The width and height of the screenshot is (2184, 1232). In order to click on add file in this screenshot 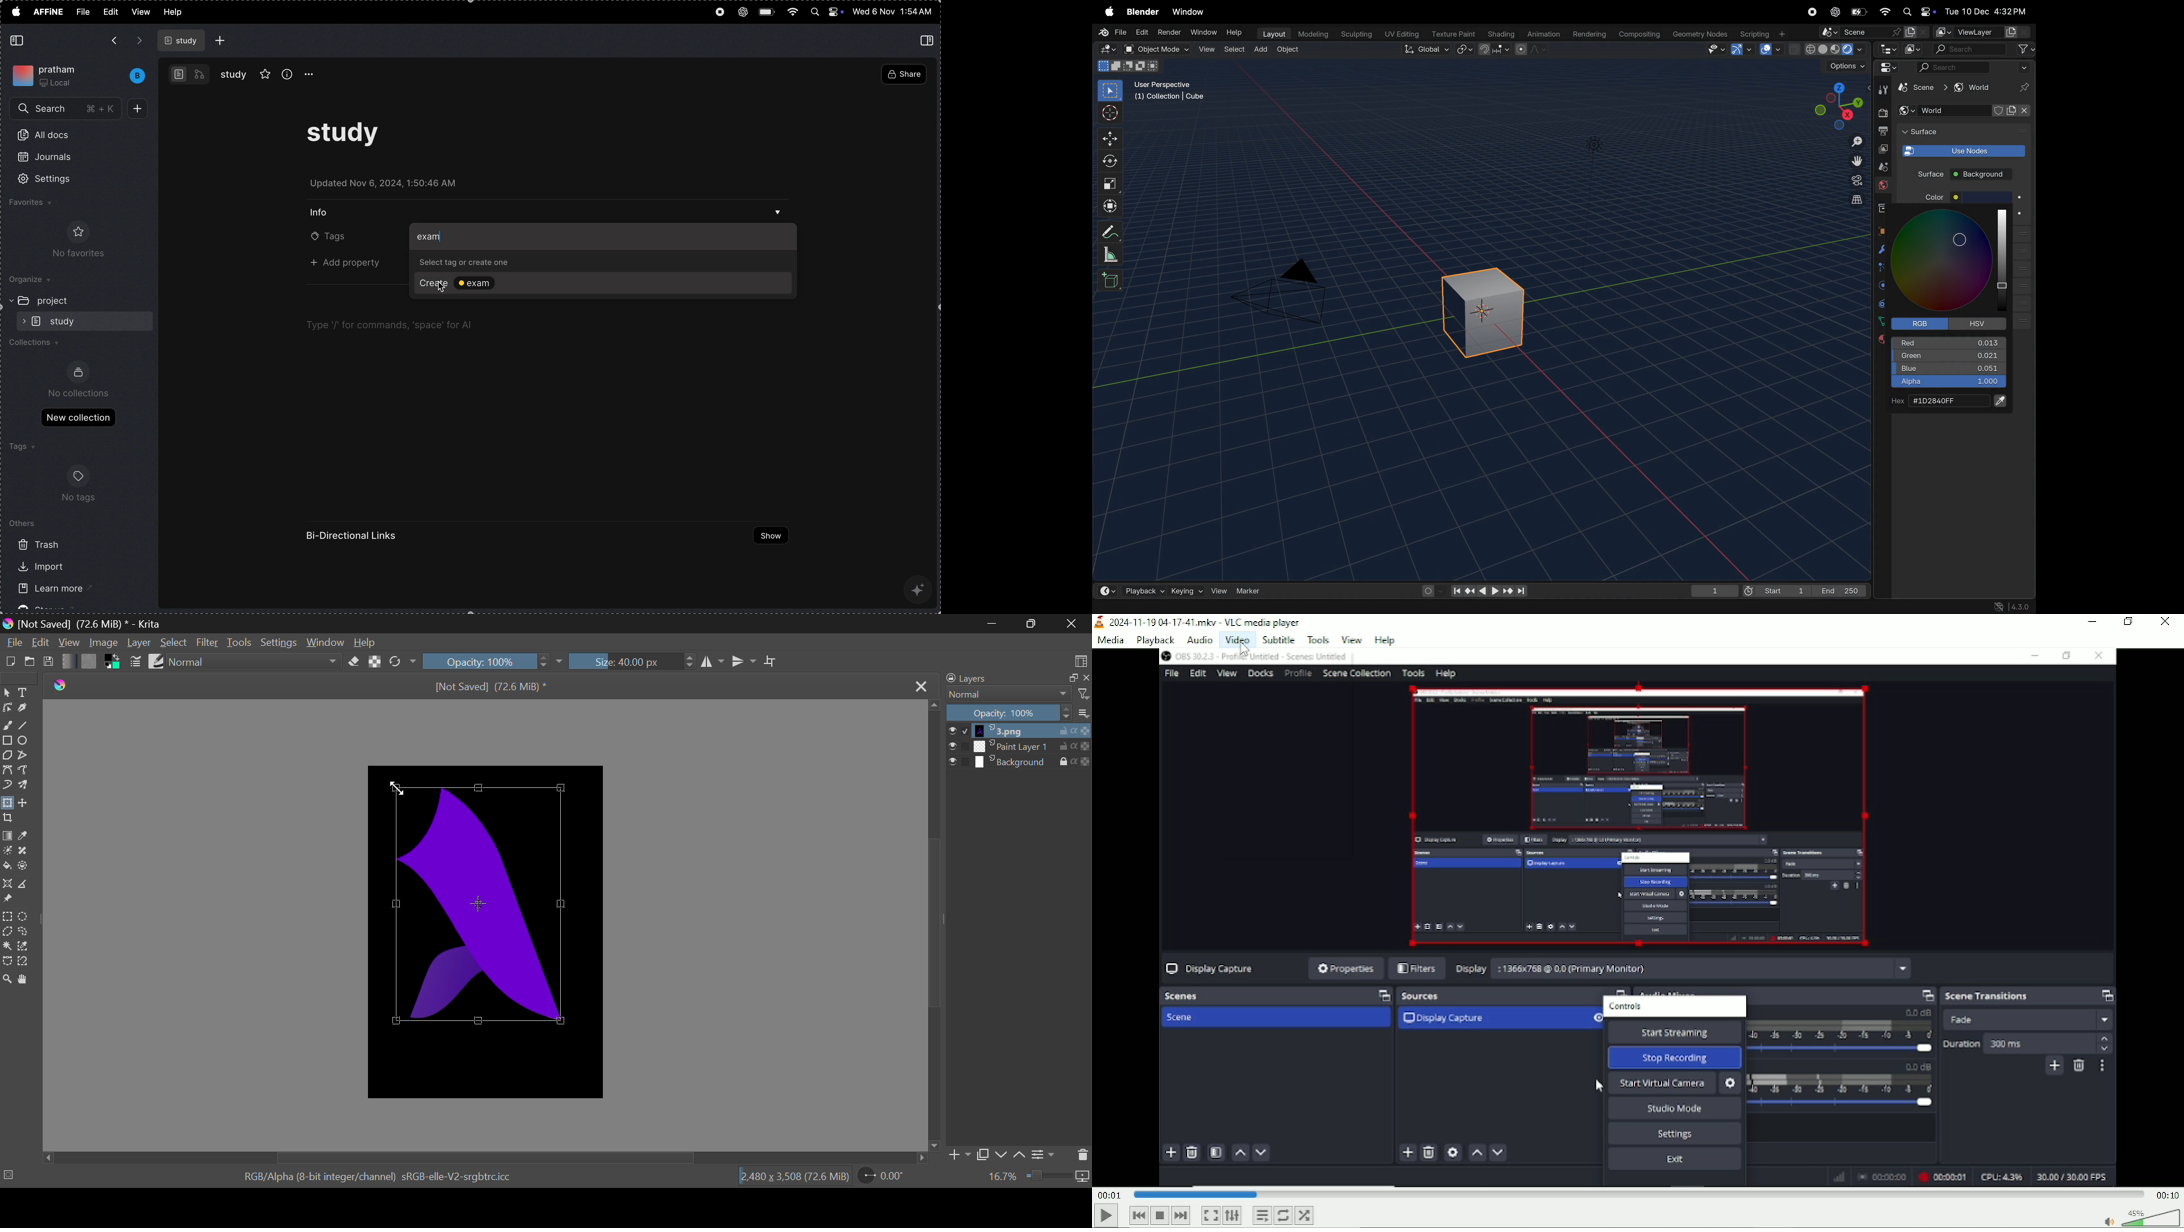, I will do `click(221, 40)`.